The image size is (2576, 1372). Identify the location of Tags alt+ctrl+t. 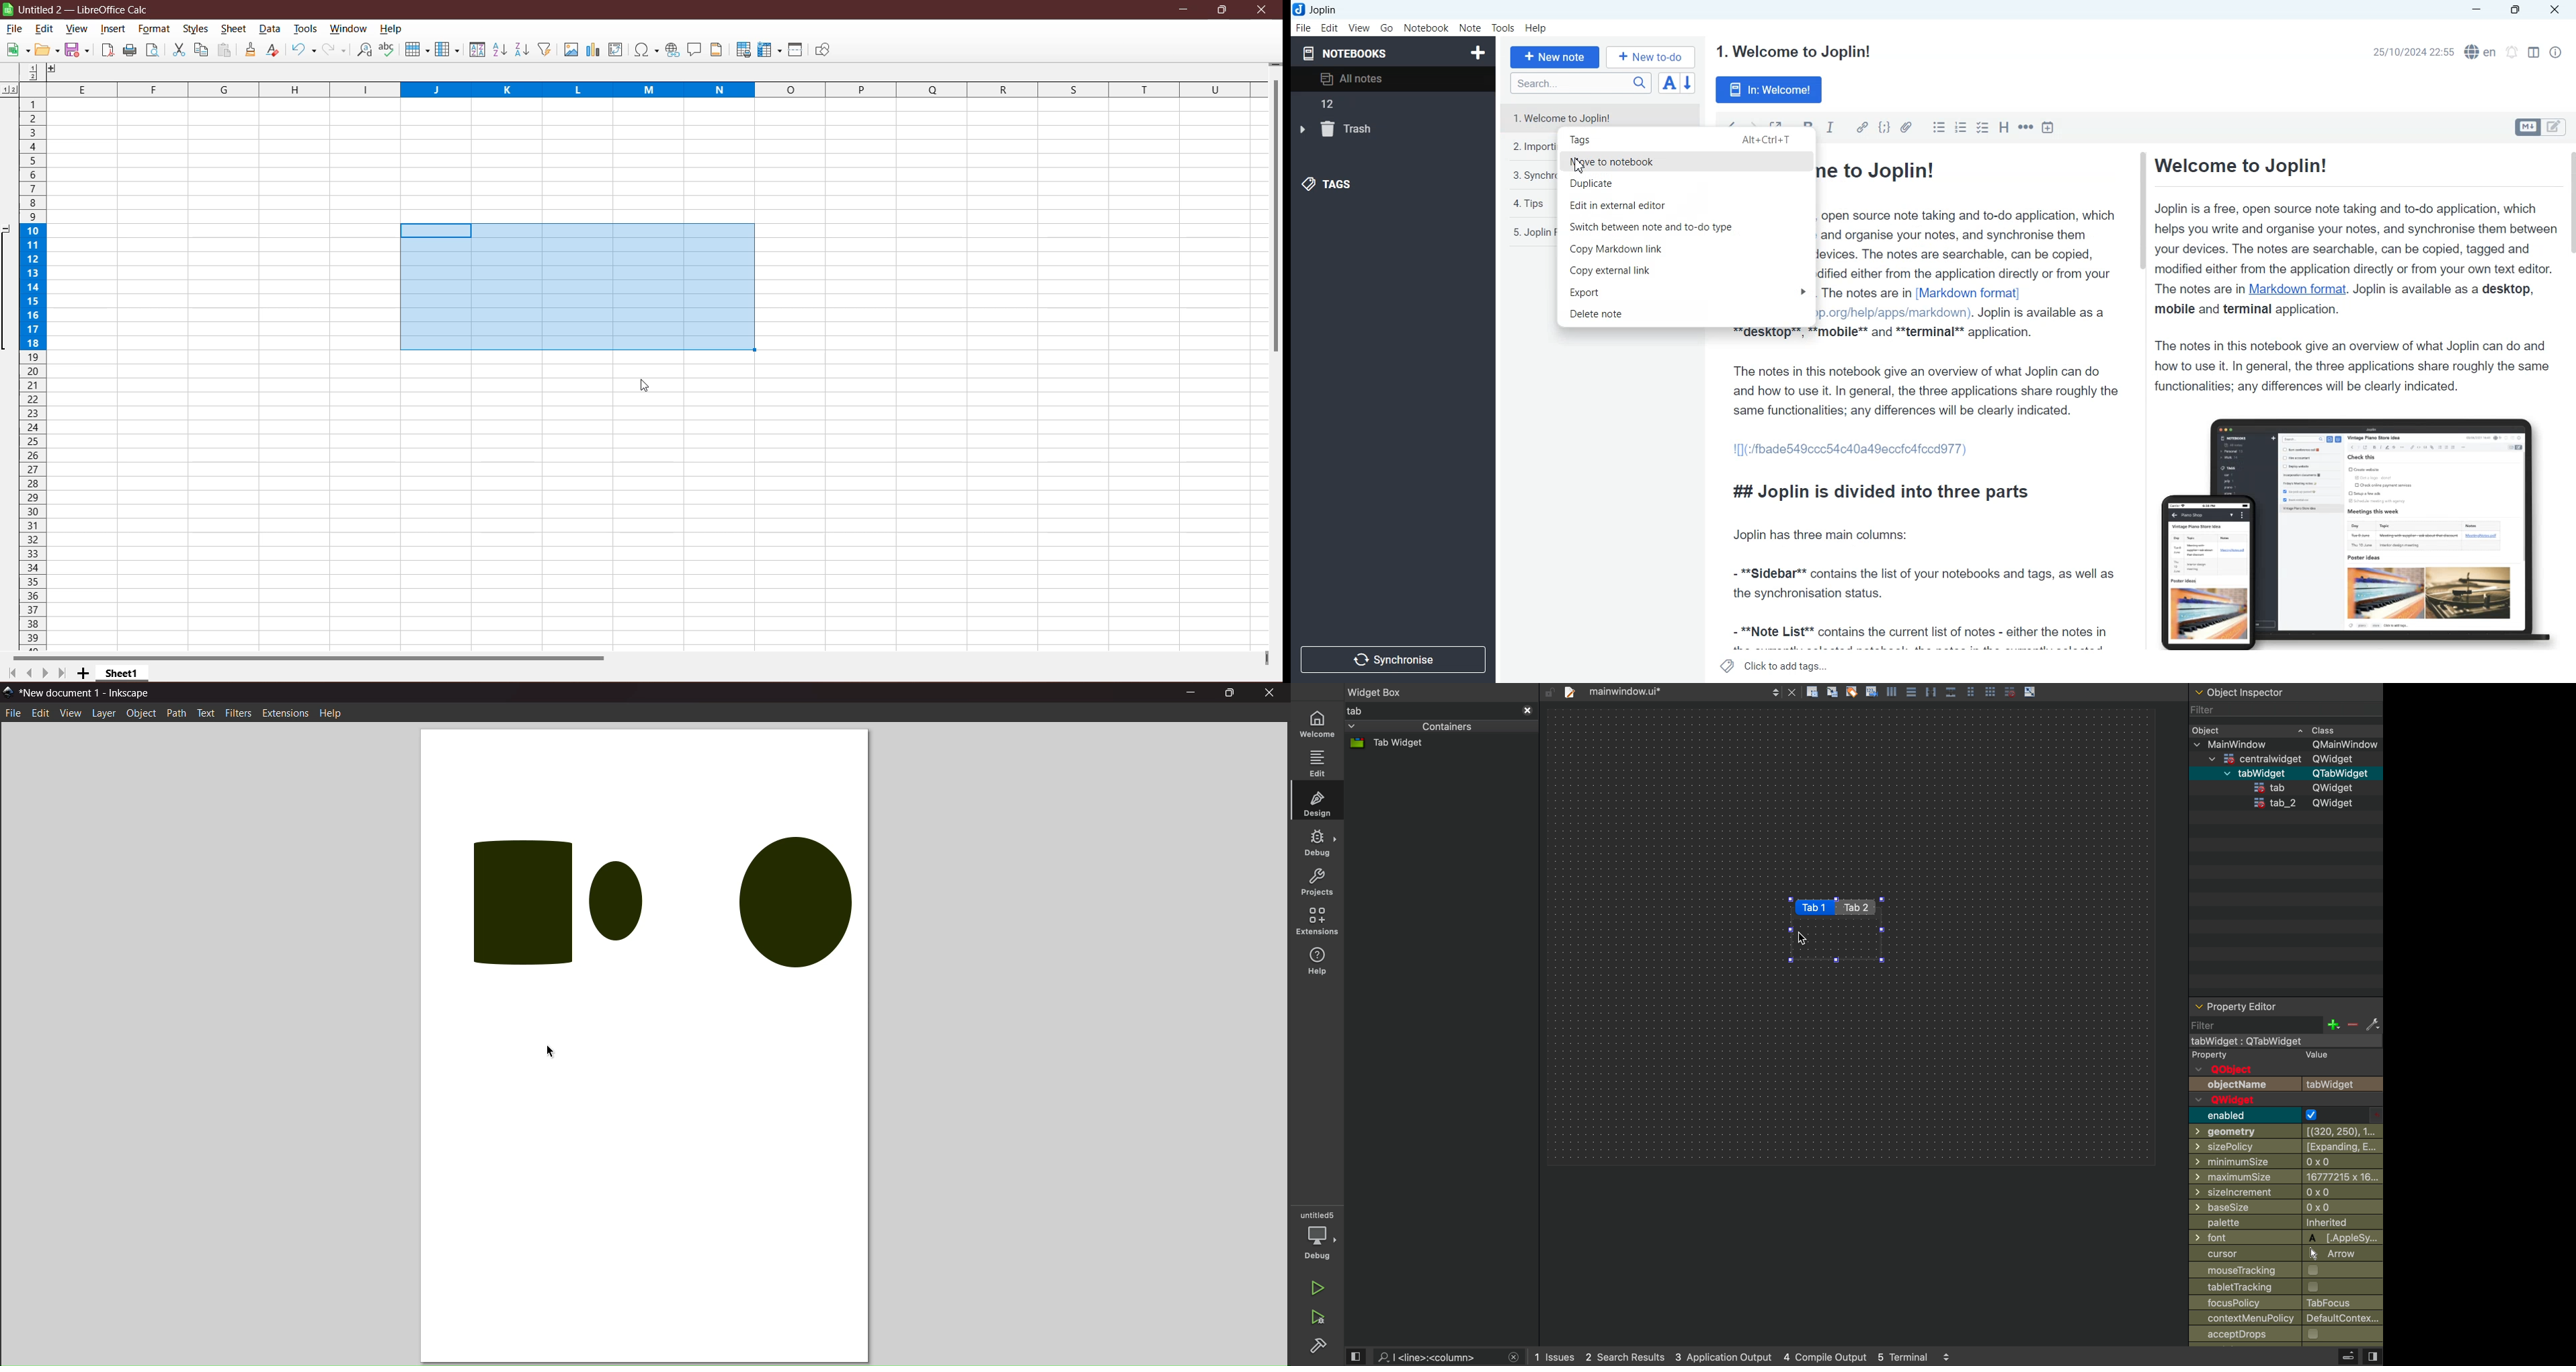
(1686, 139).